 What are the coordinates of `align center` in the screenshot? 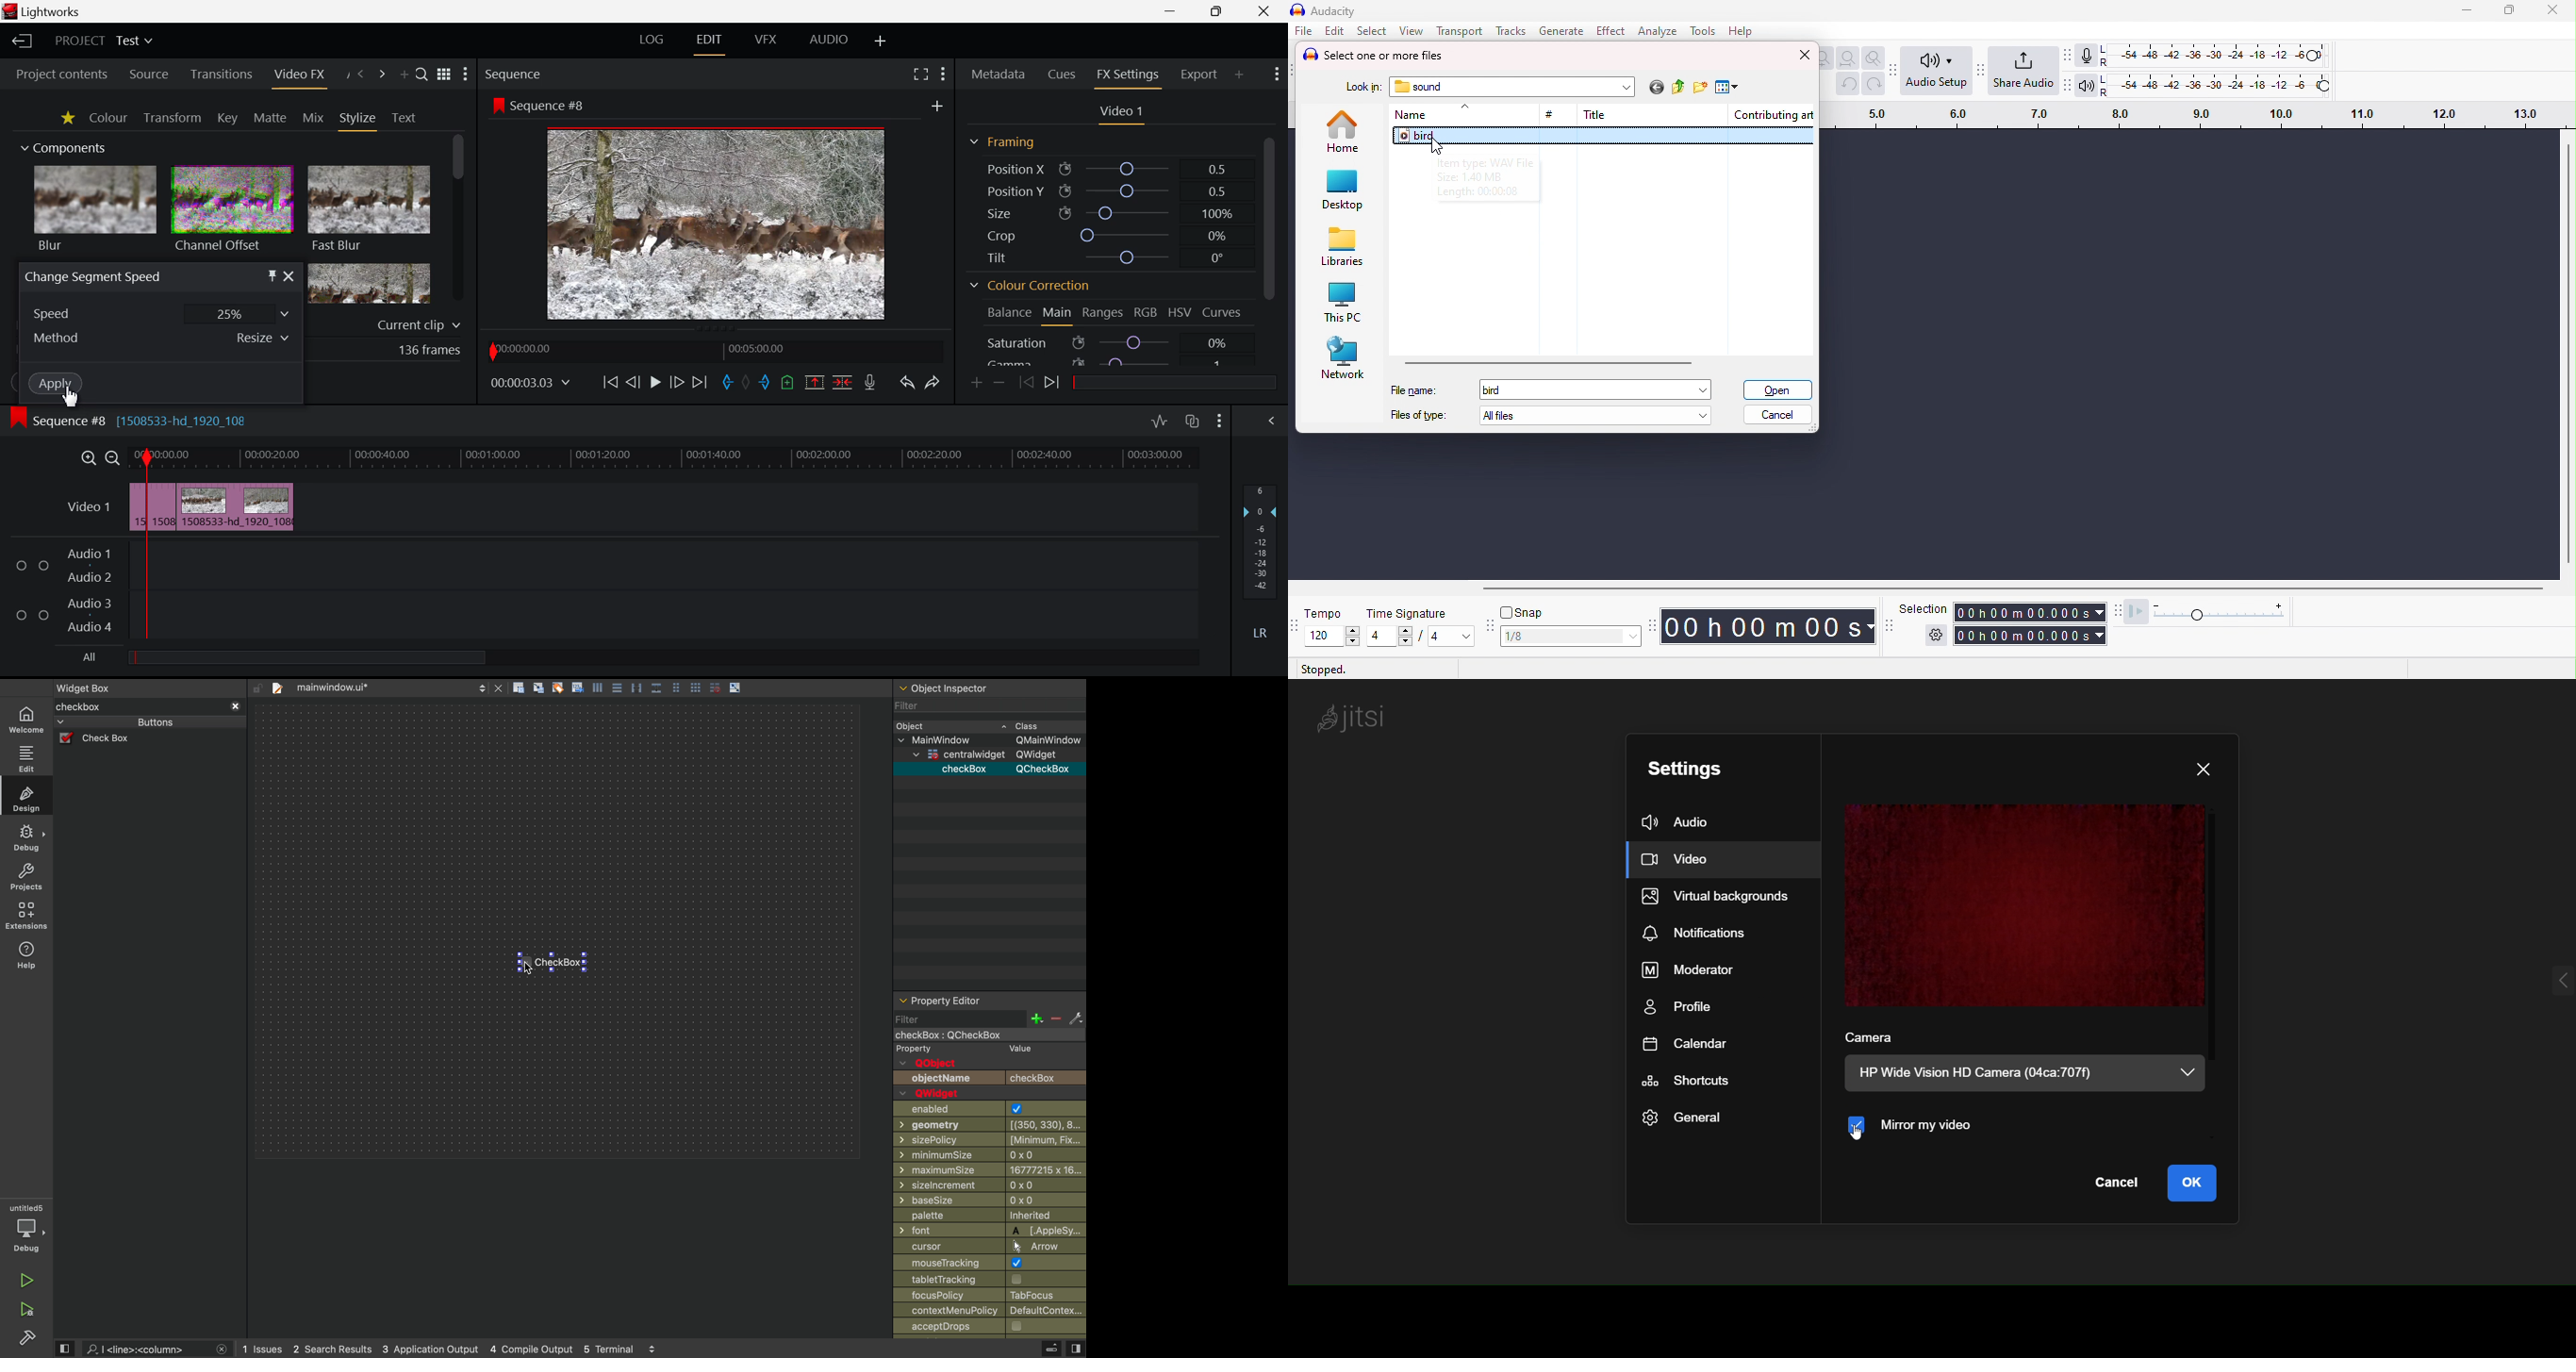 It's located at (617, 687).